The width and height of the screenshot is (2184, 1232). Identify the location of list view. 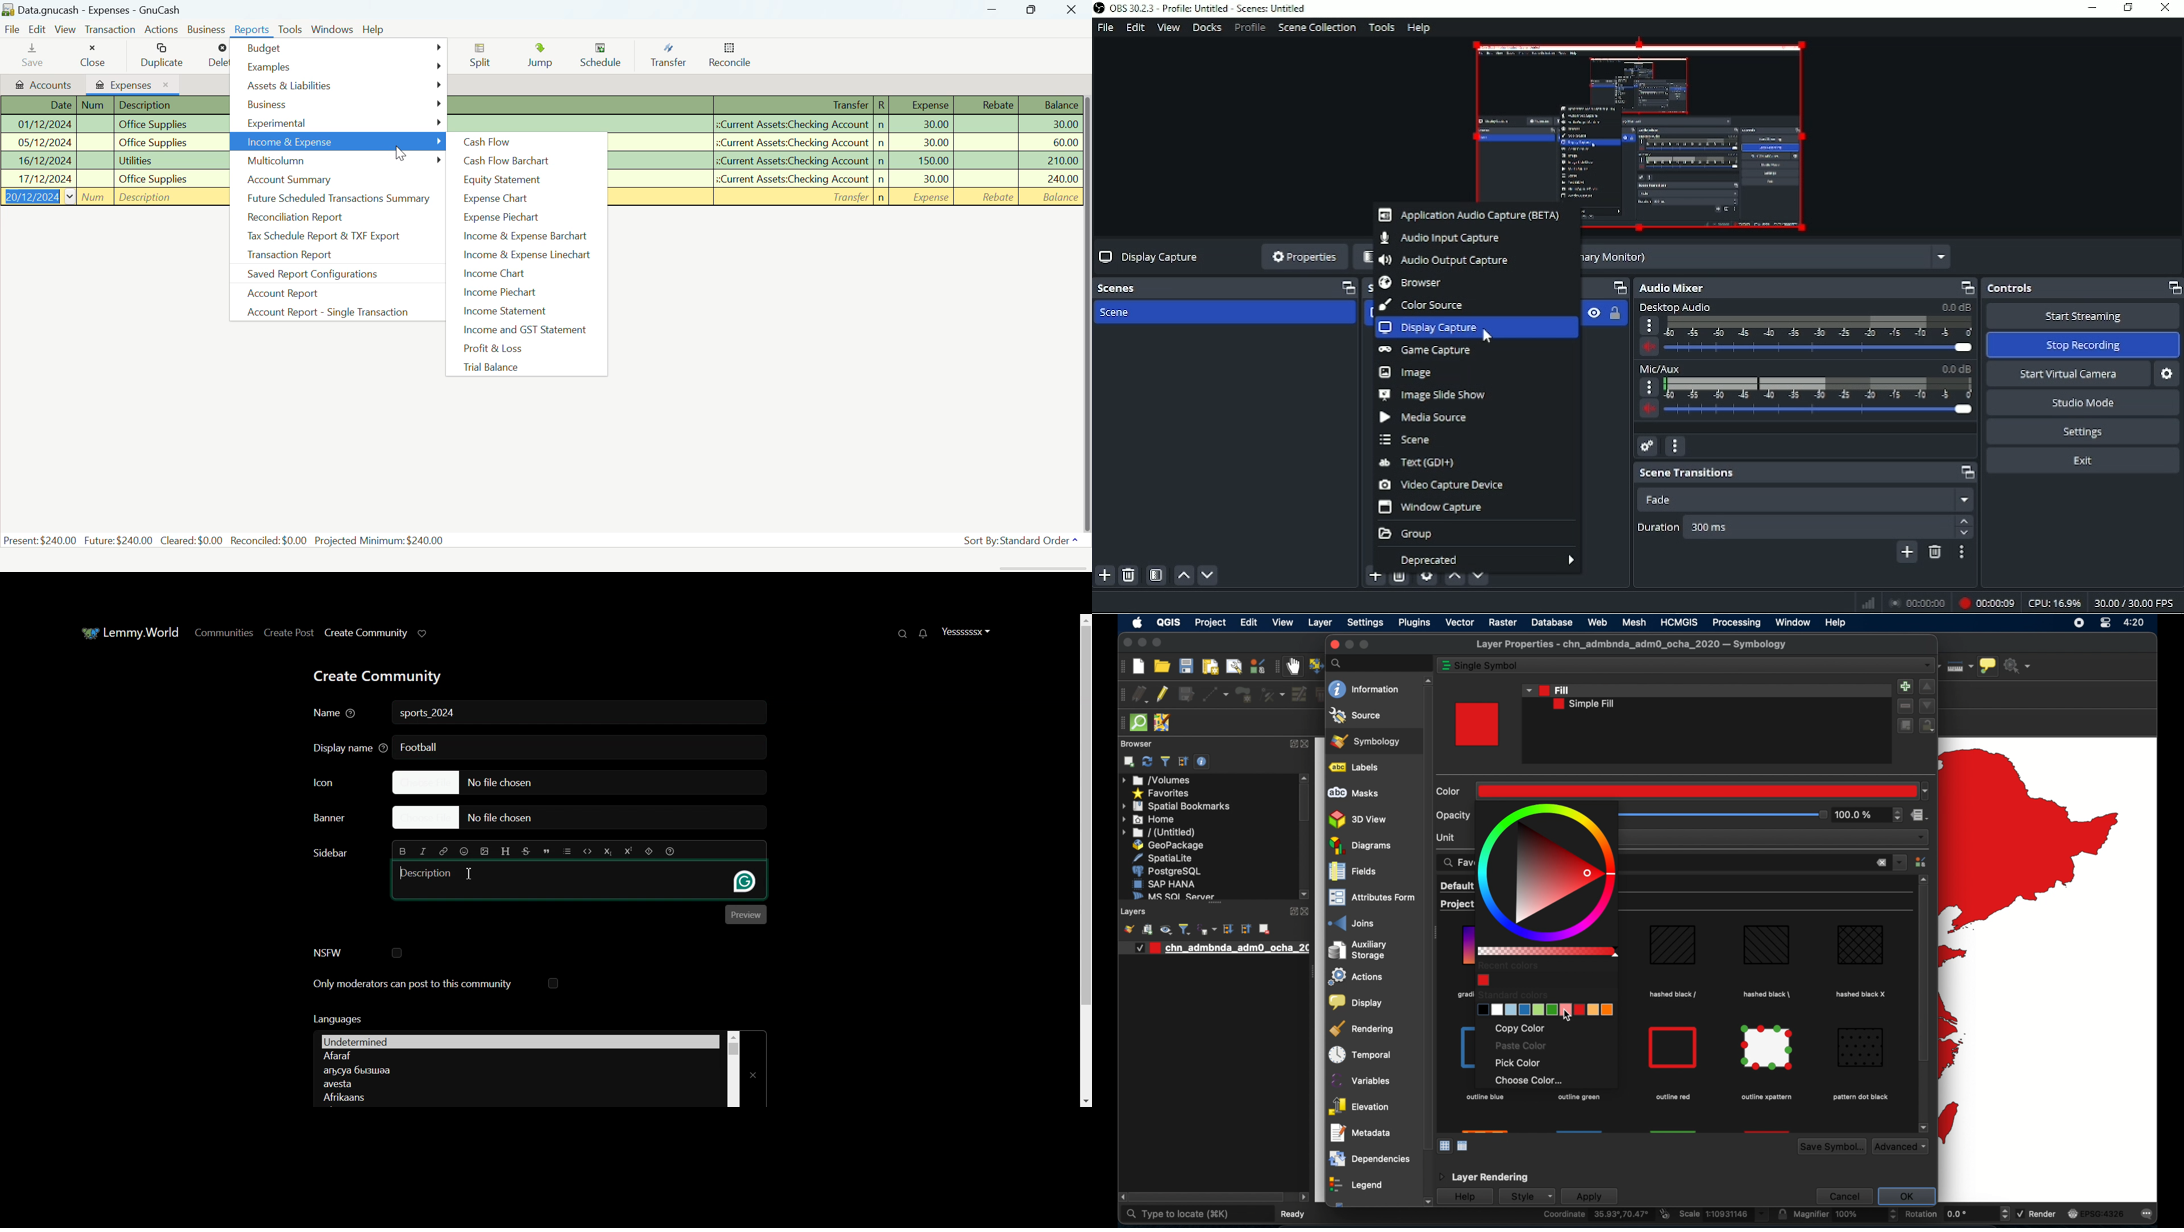
(1464, 1146).